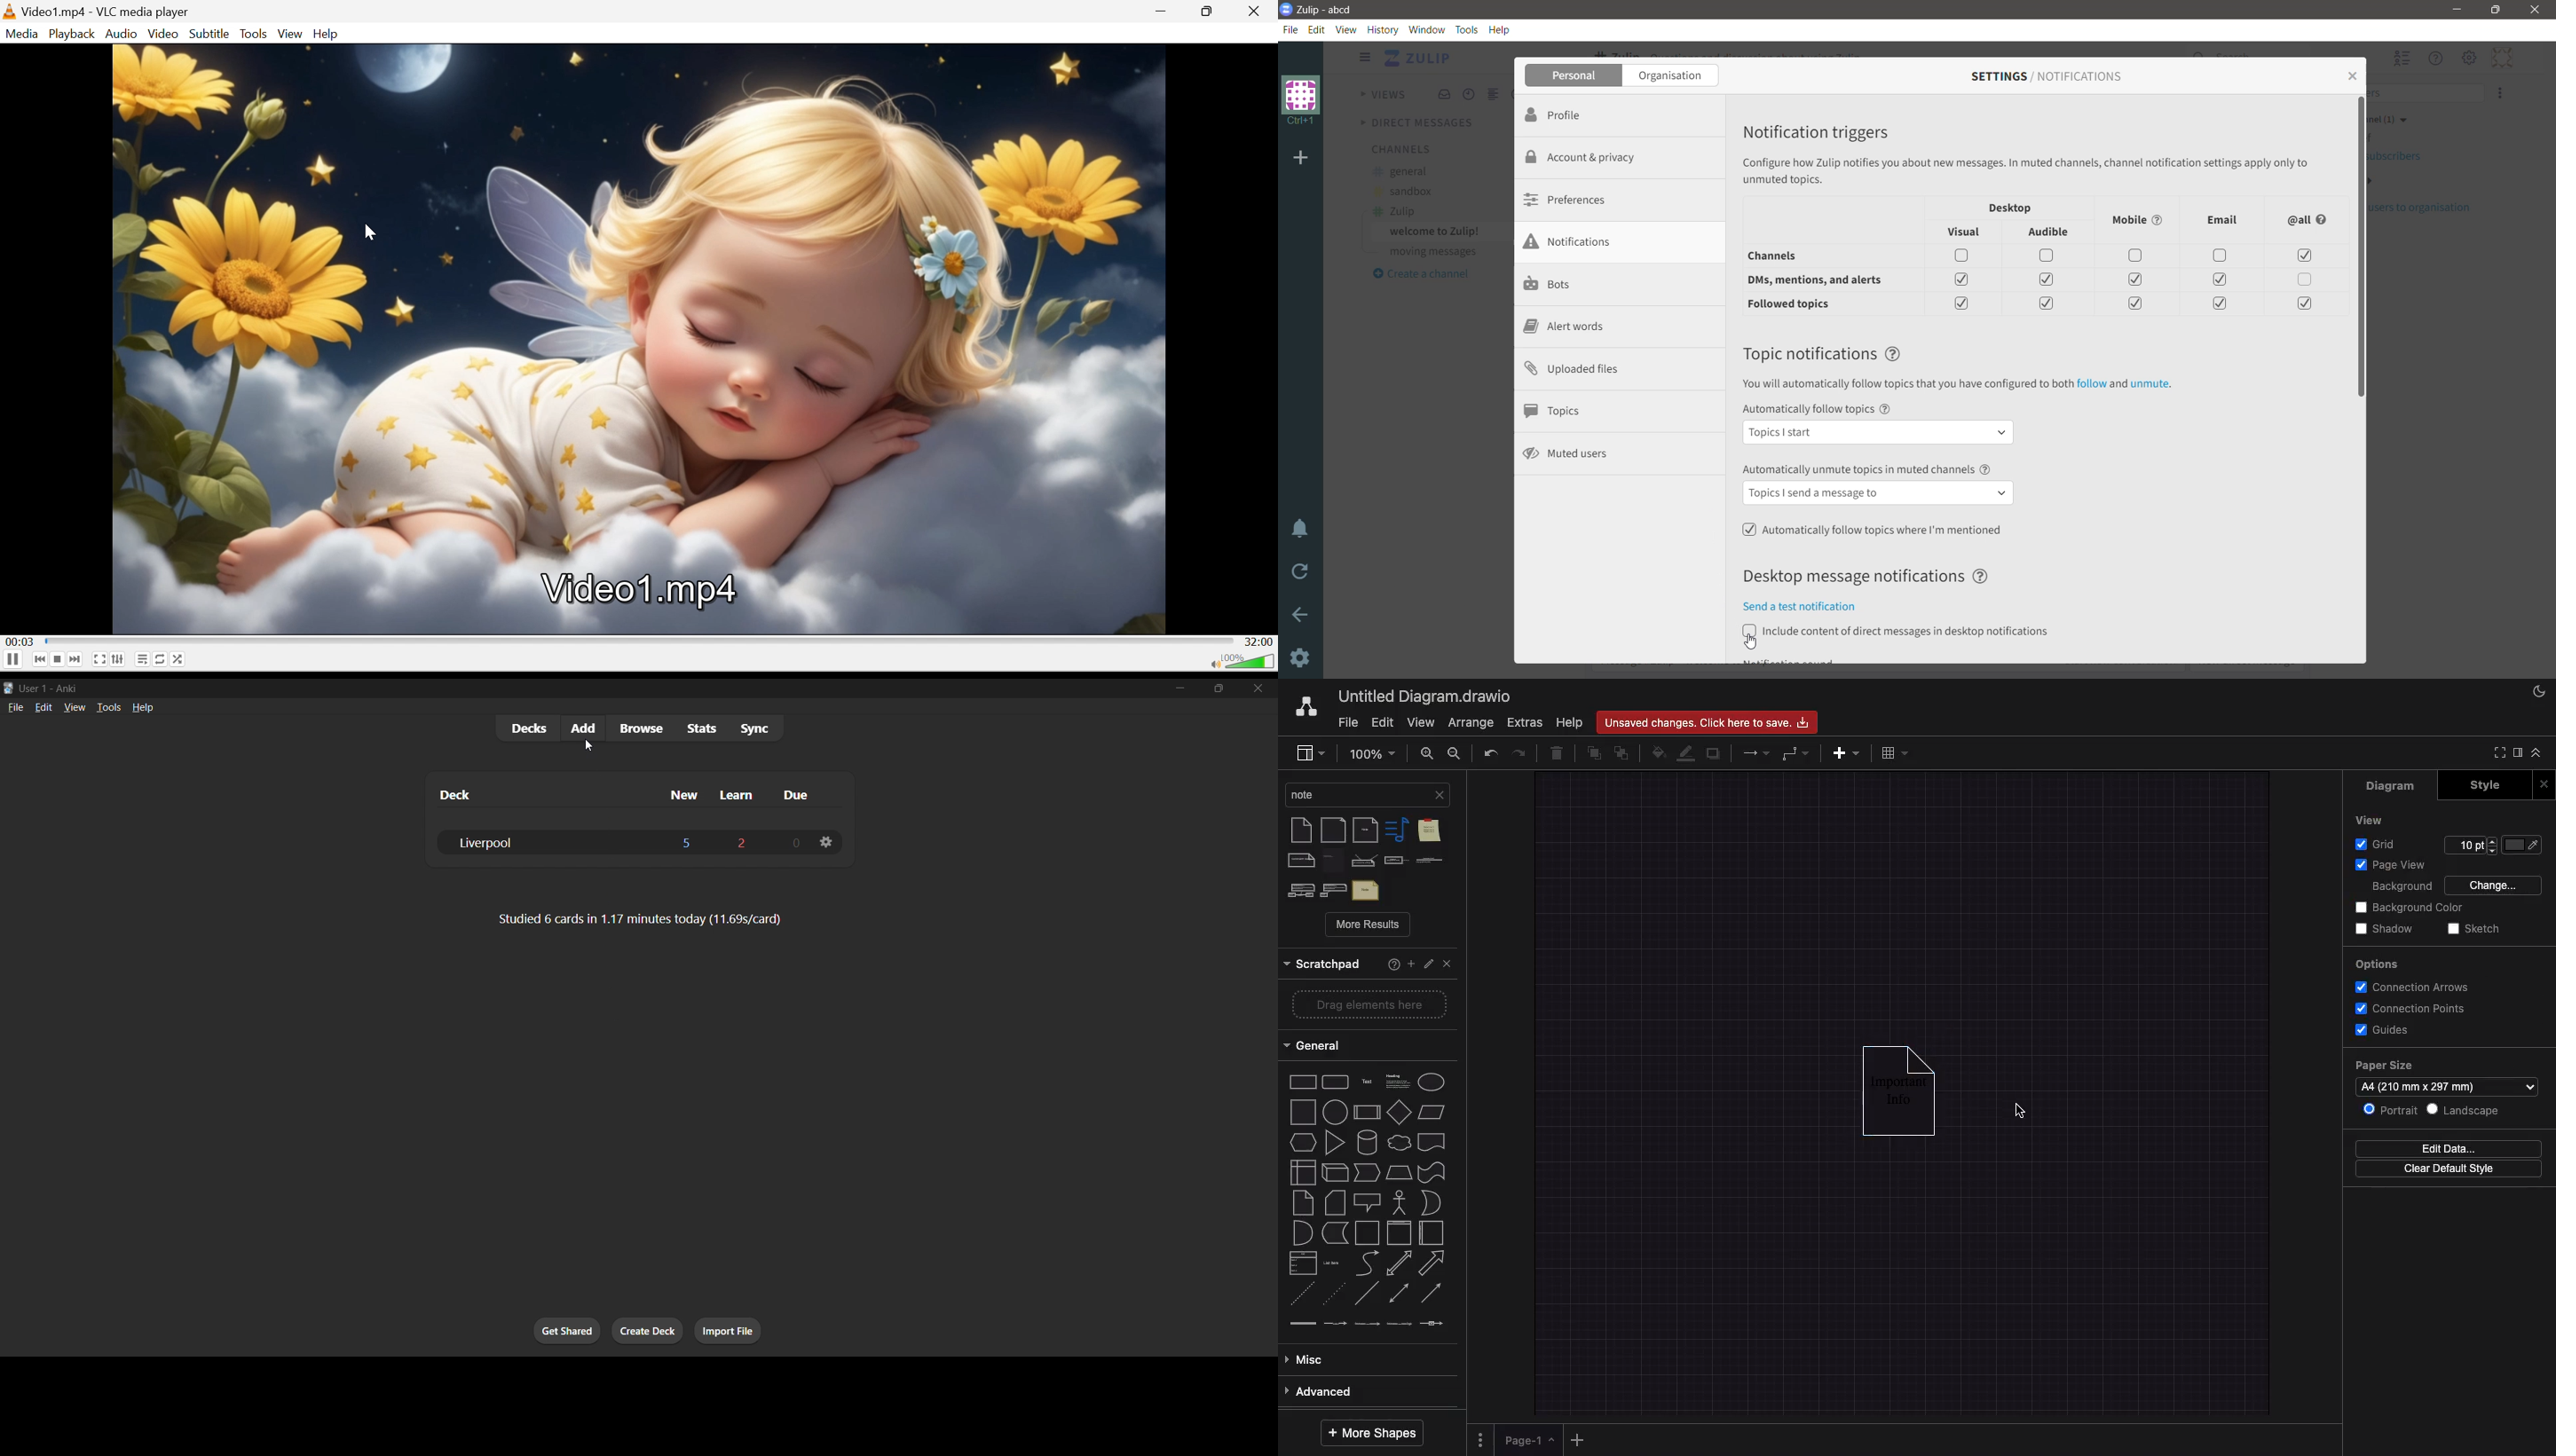 The height and width of the screenshot is (1456, 2576). Describe the element at coordinates (1400, 1111) in the screenshot. I see `parallelogram` at that location.